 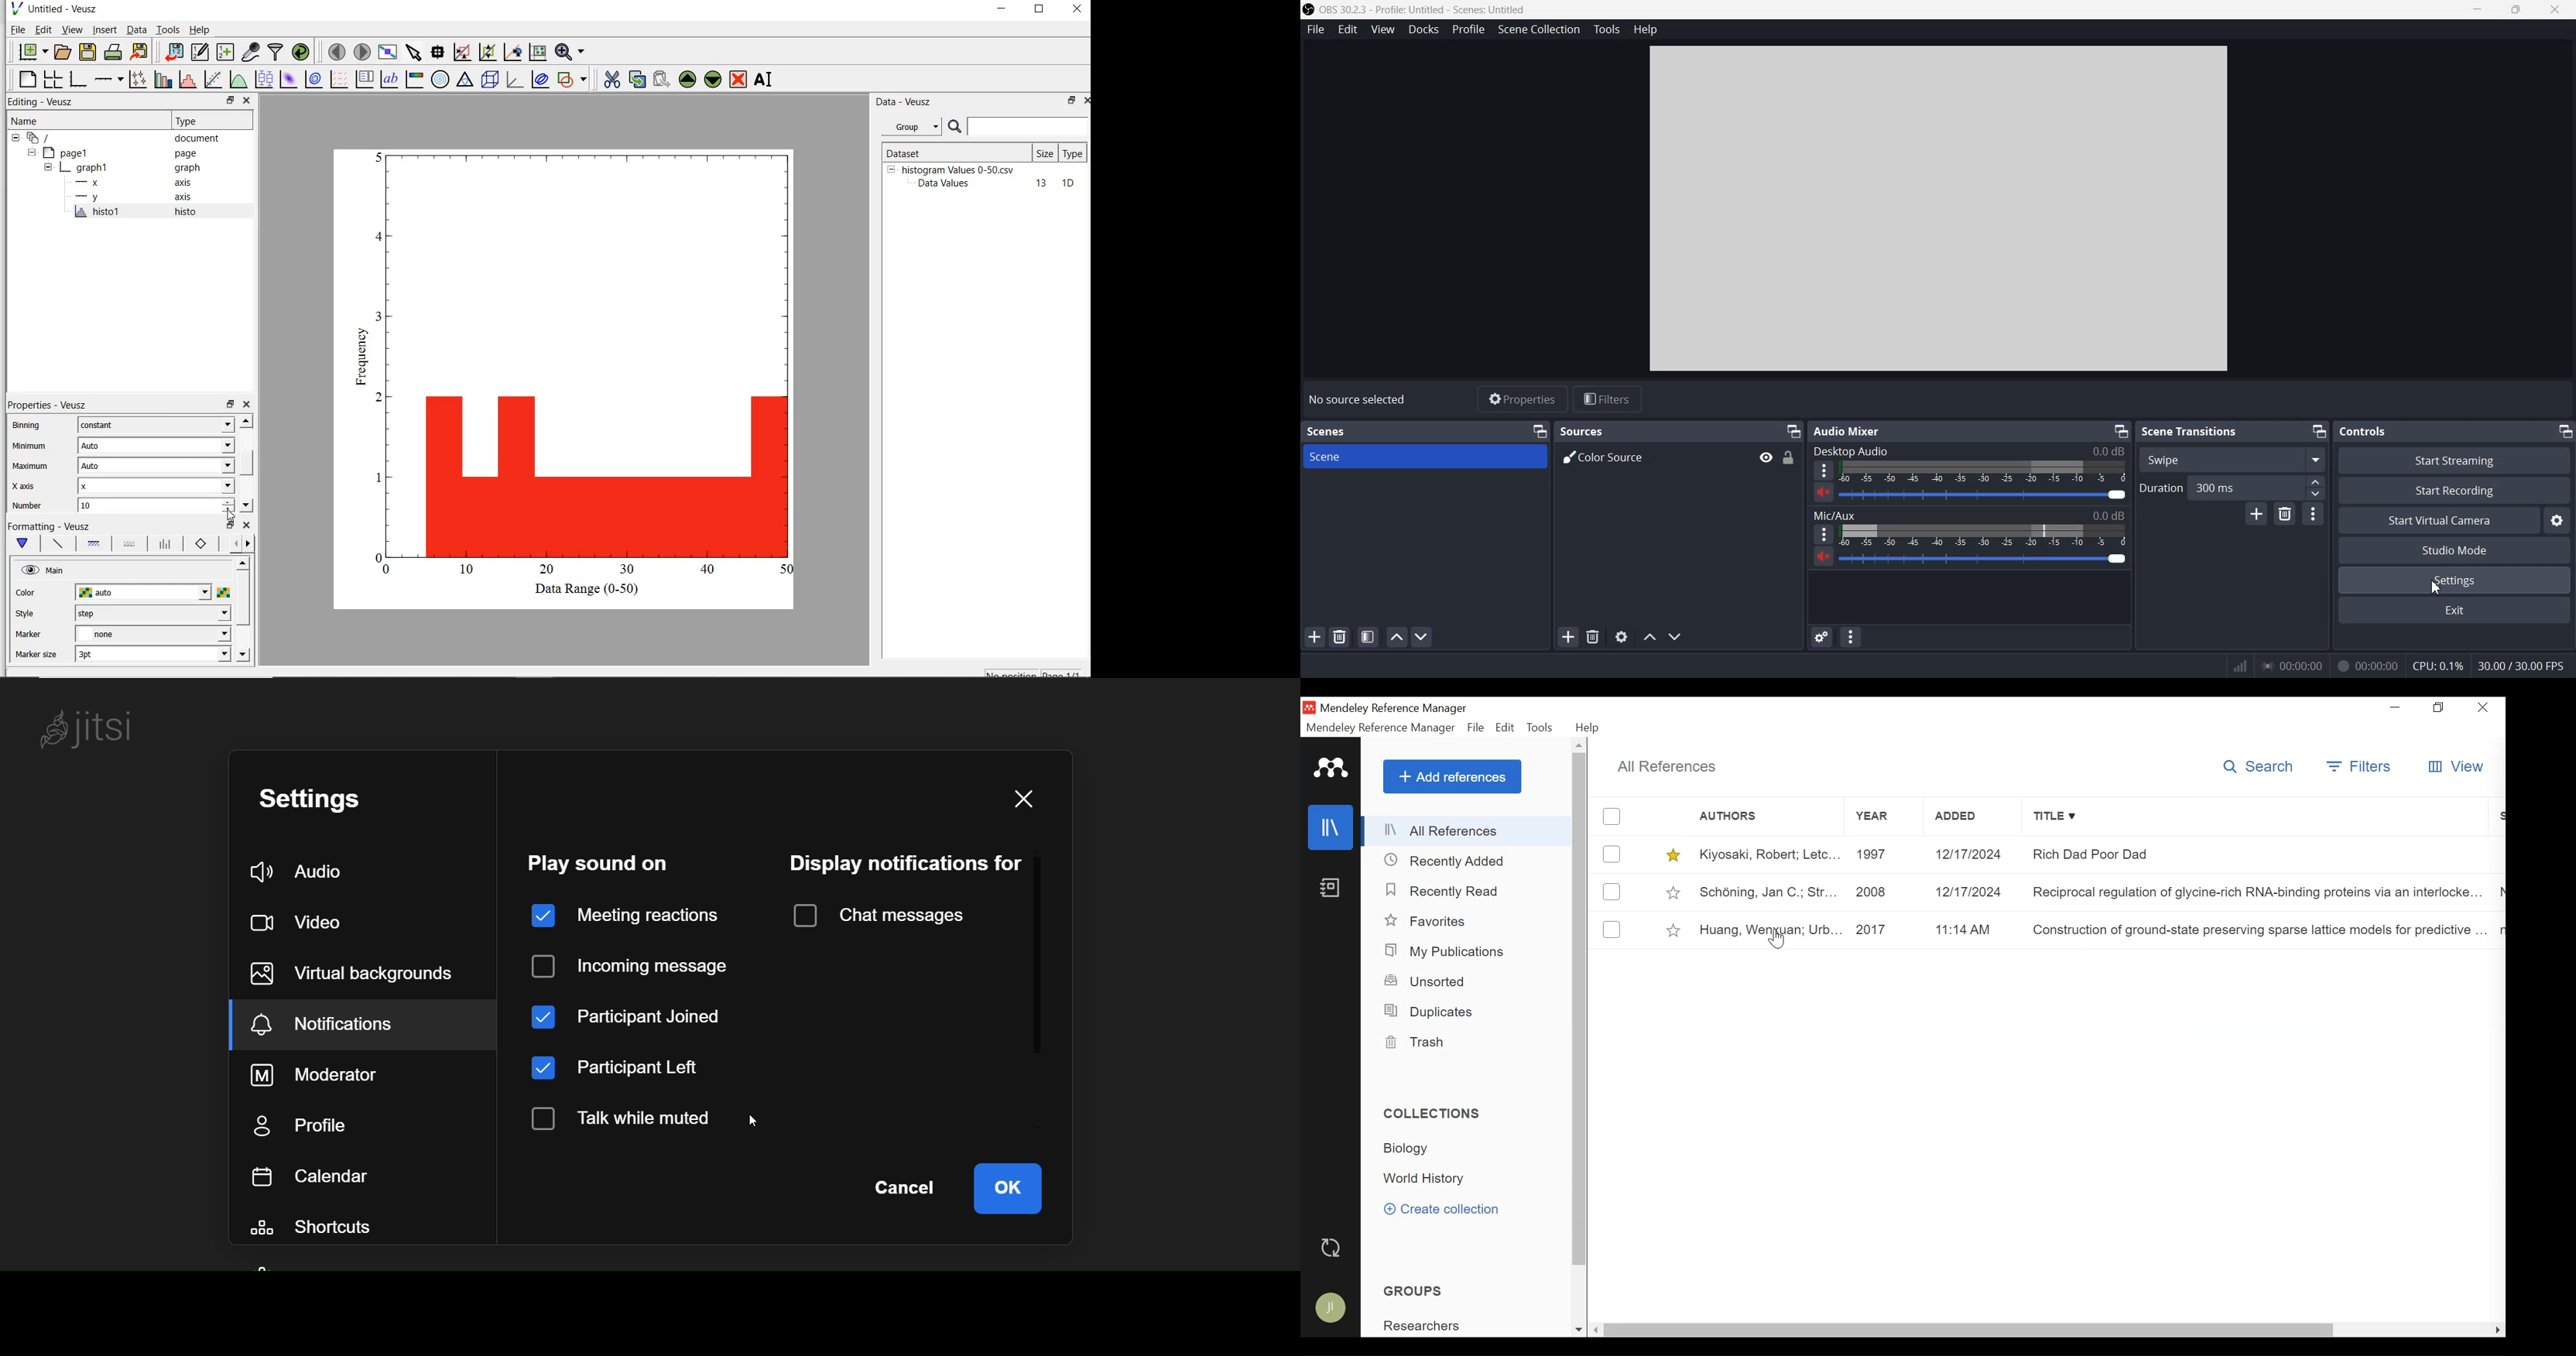 What do you see at coordinates (1579, 1330) in the screenshot?
I see `Scroll down` at bounding box center [1579, 1330].